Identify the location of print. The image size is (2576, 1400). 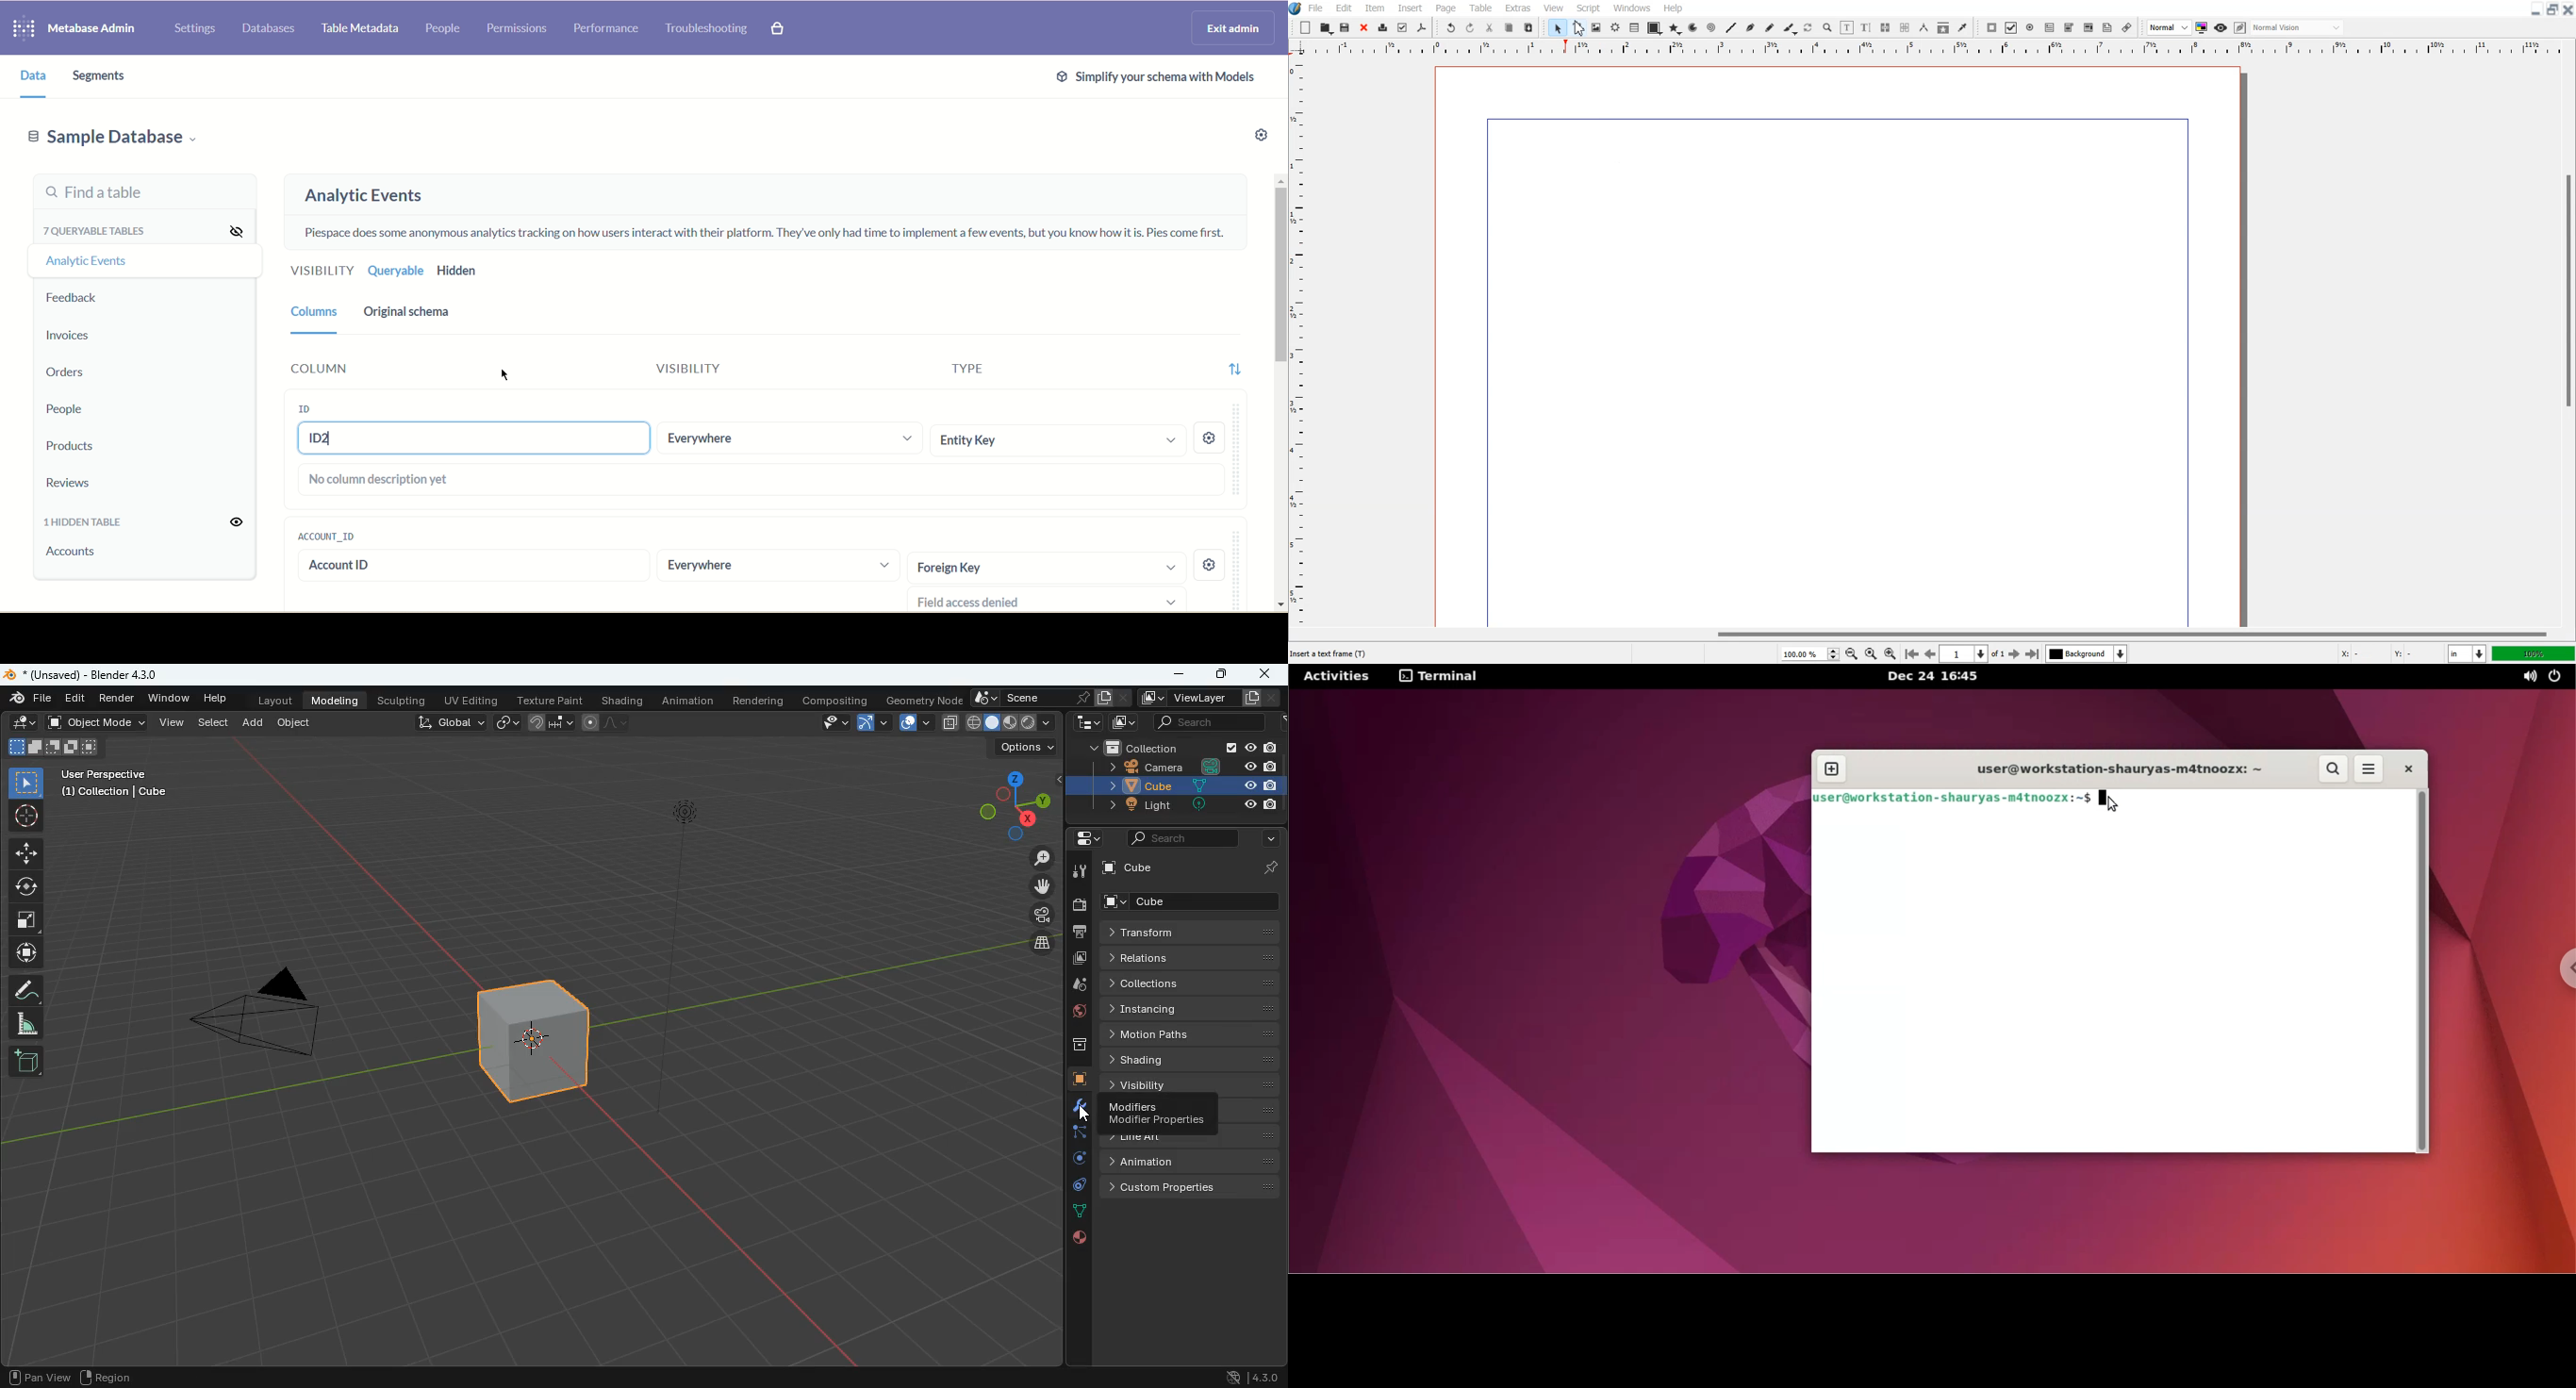
(1078, 933).